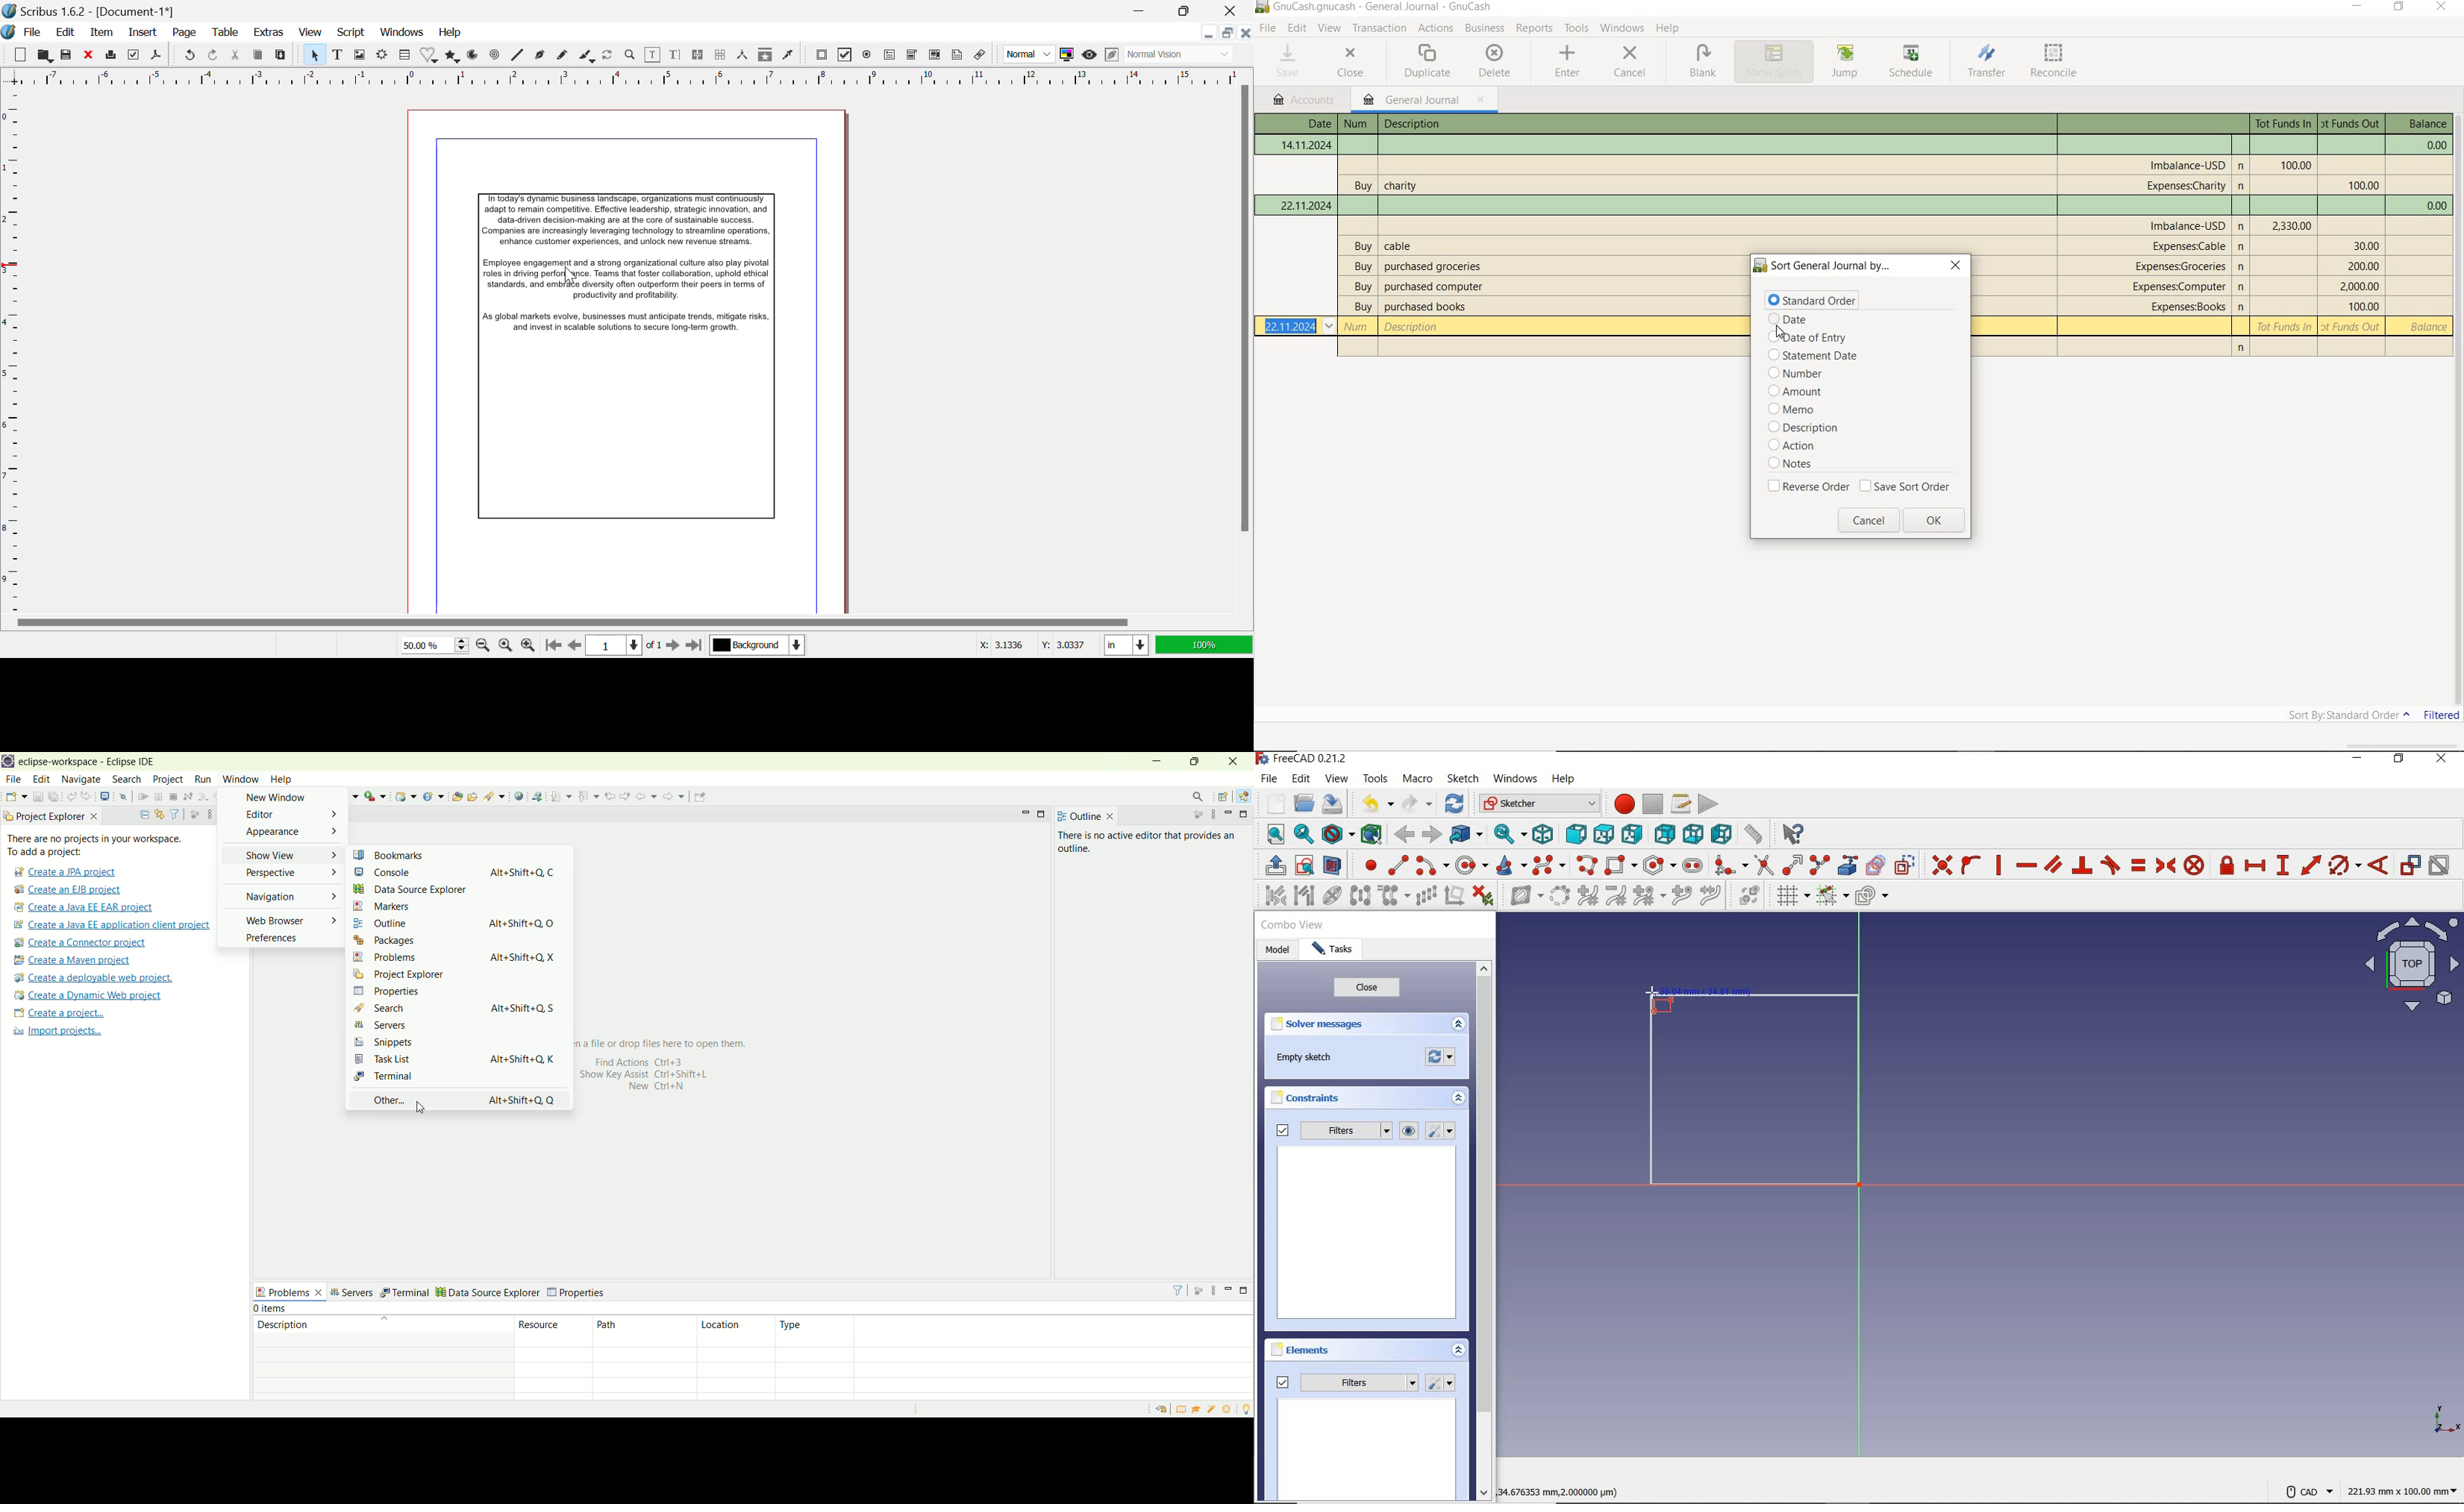 This screenshot has height=1512, width=2464. I want to click on elements, so click(1326, 1351).